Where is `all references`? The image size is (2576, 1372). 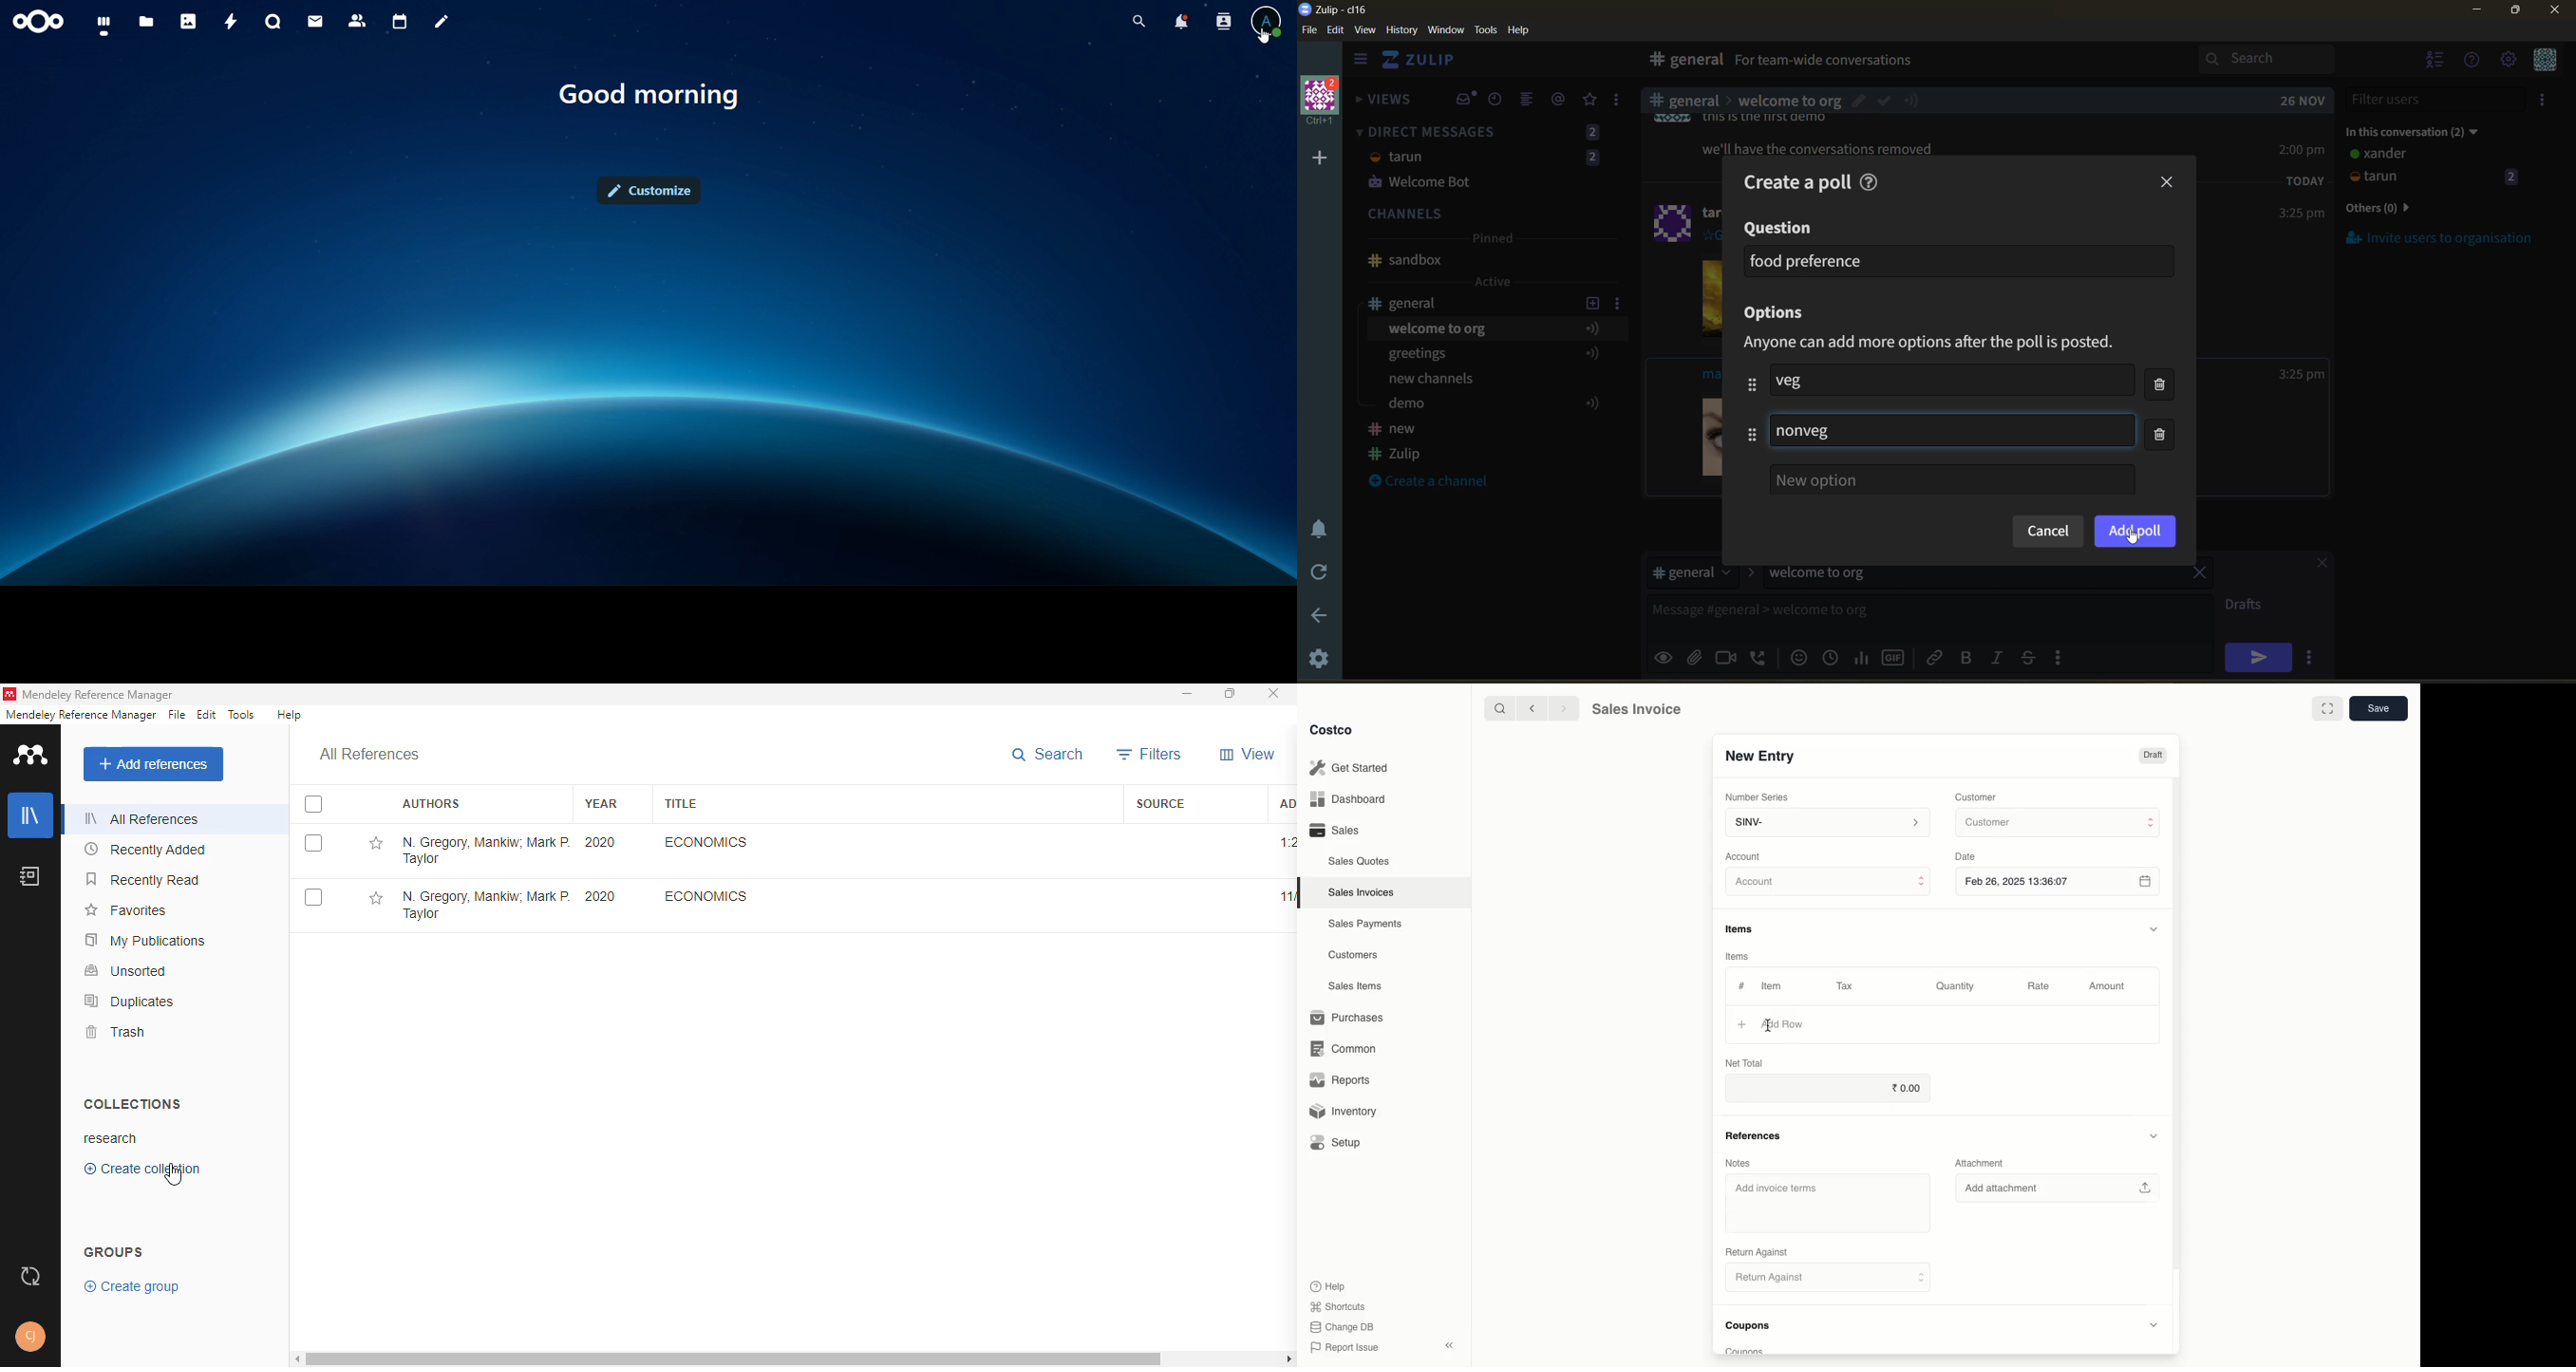 all references is located at coordinates (369, 755).